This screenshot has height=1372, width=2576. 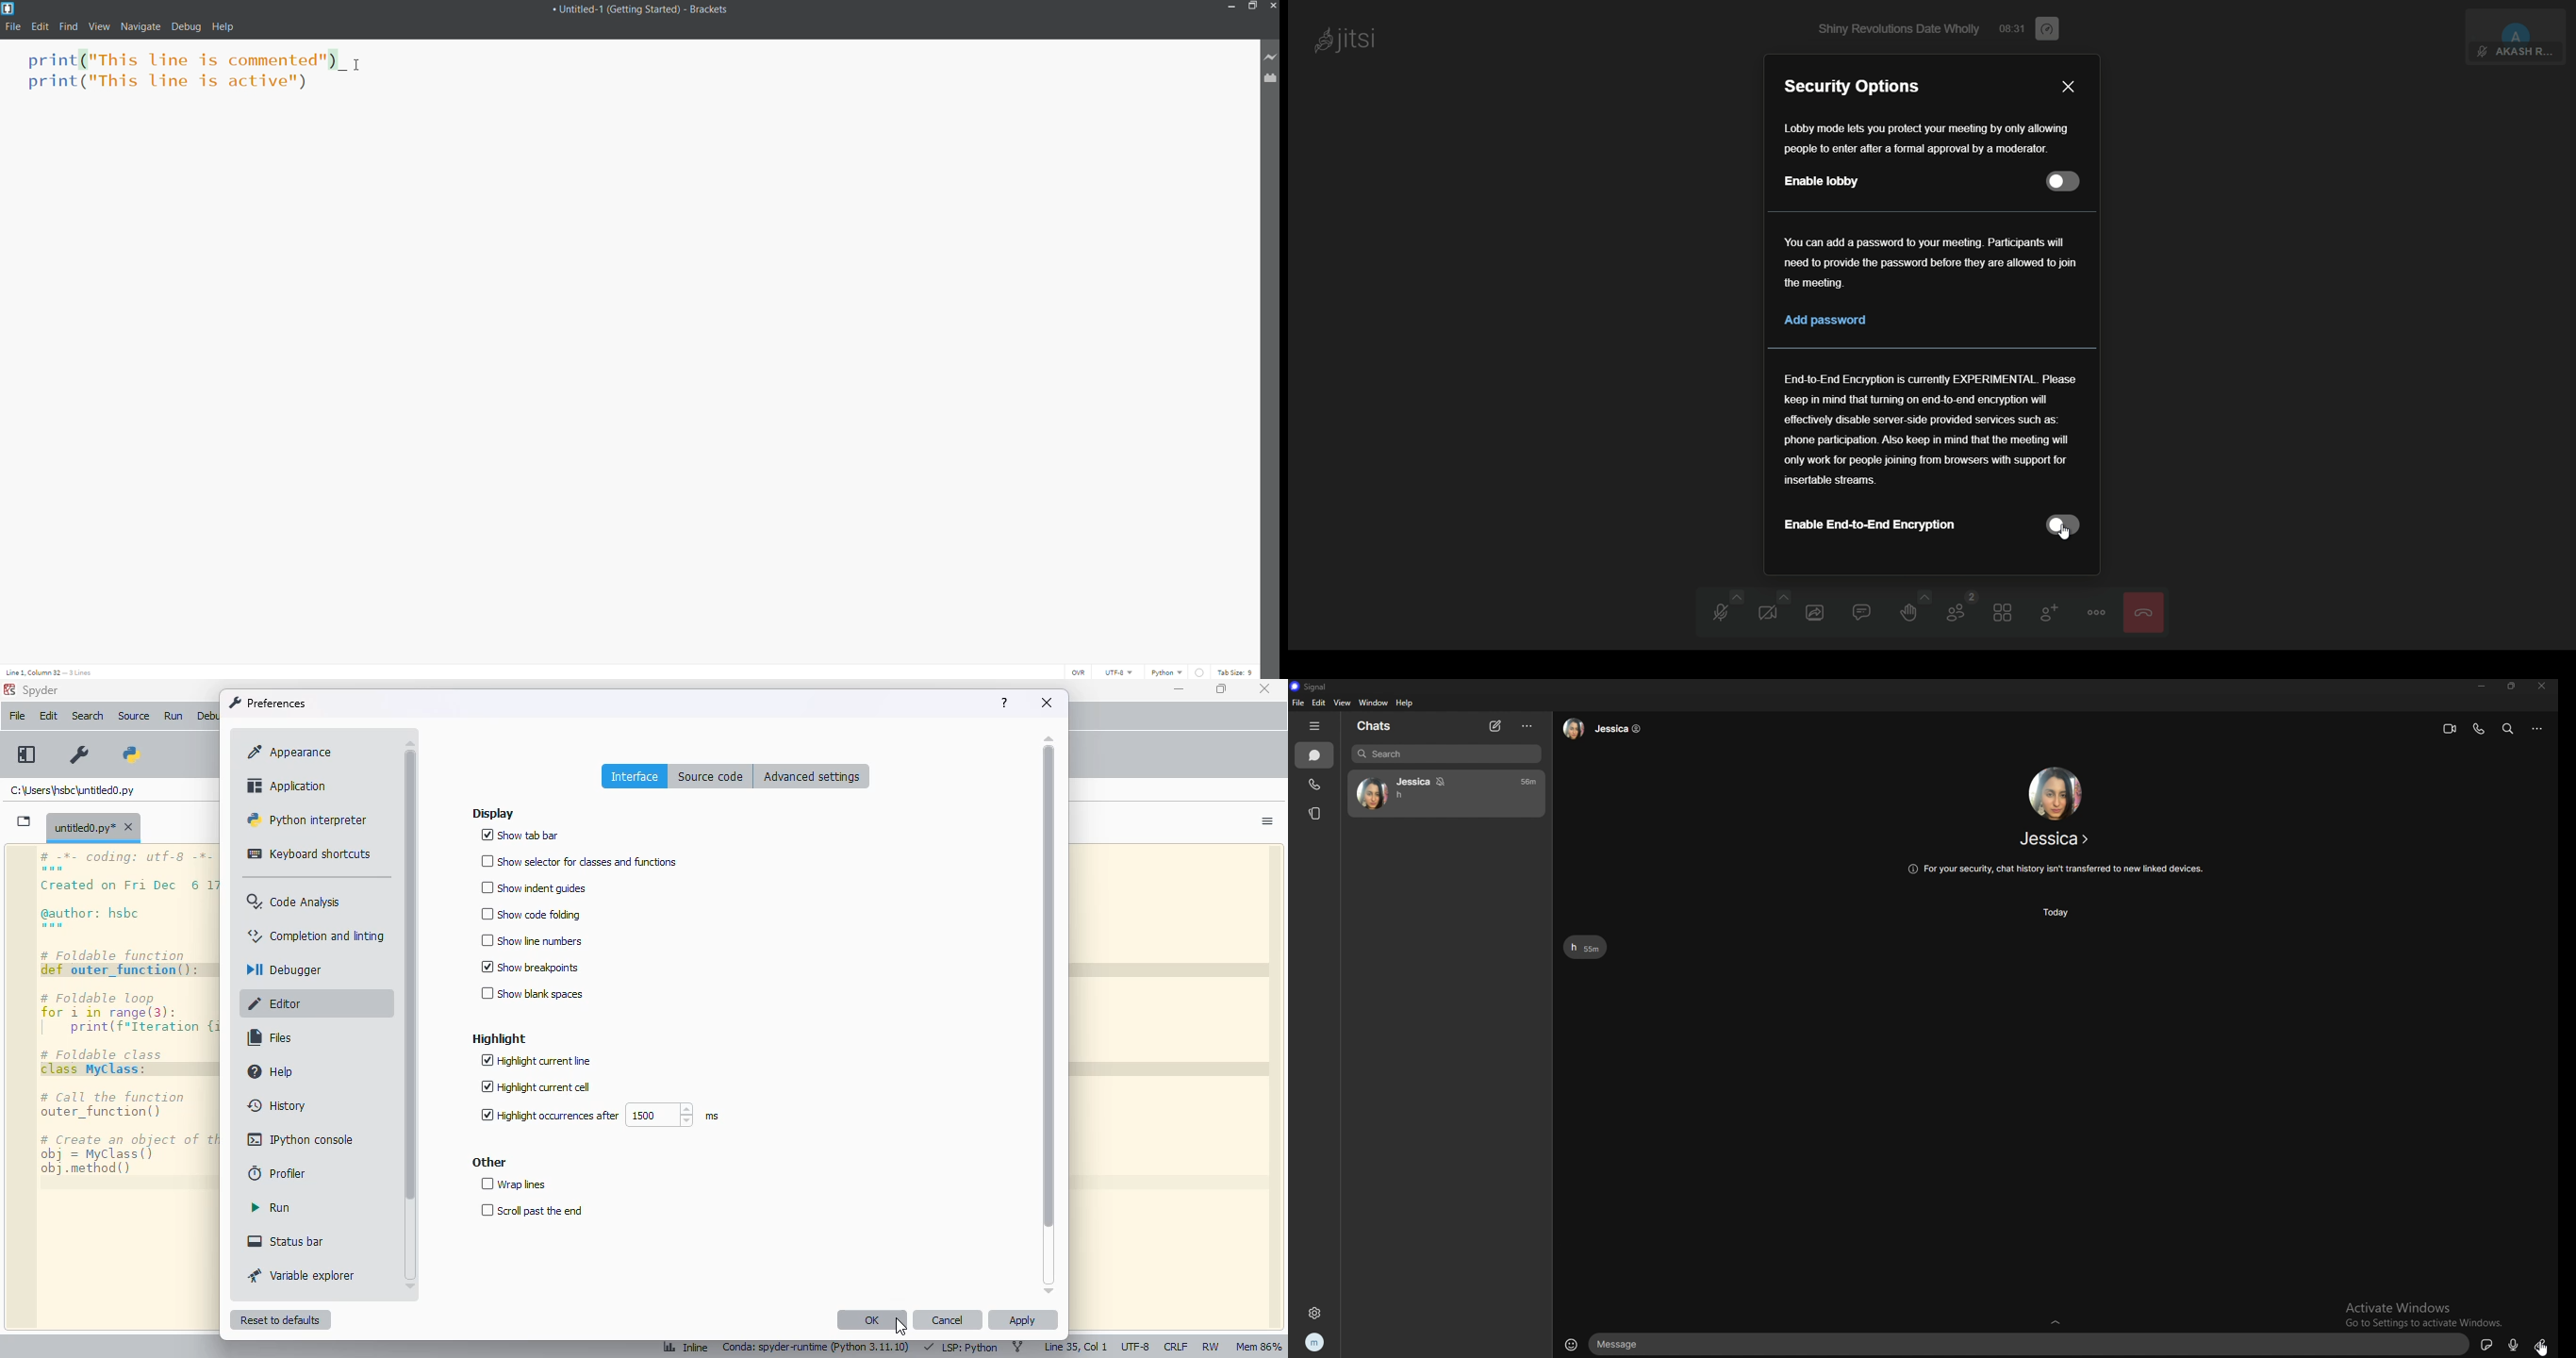 I want to click on open chat, so click(x=1869, y=611).